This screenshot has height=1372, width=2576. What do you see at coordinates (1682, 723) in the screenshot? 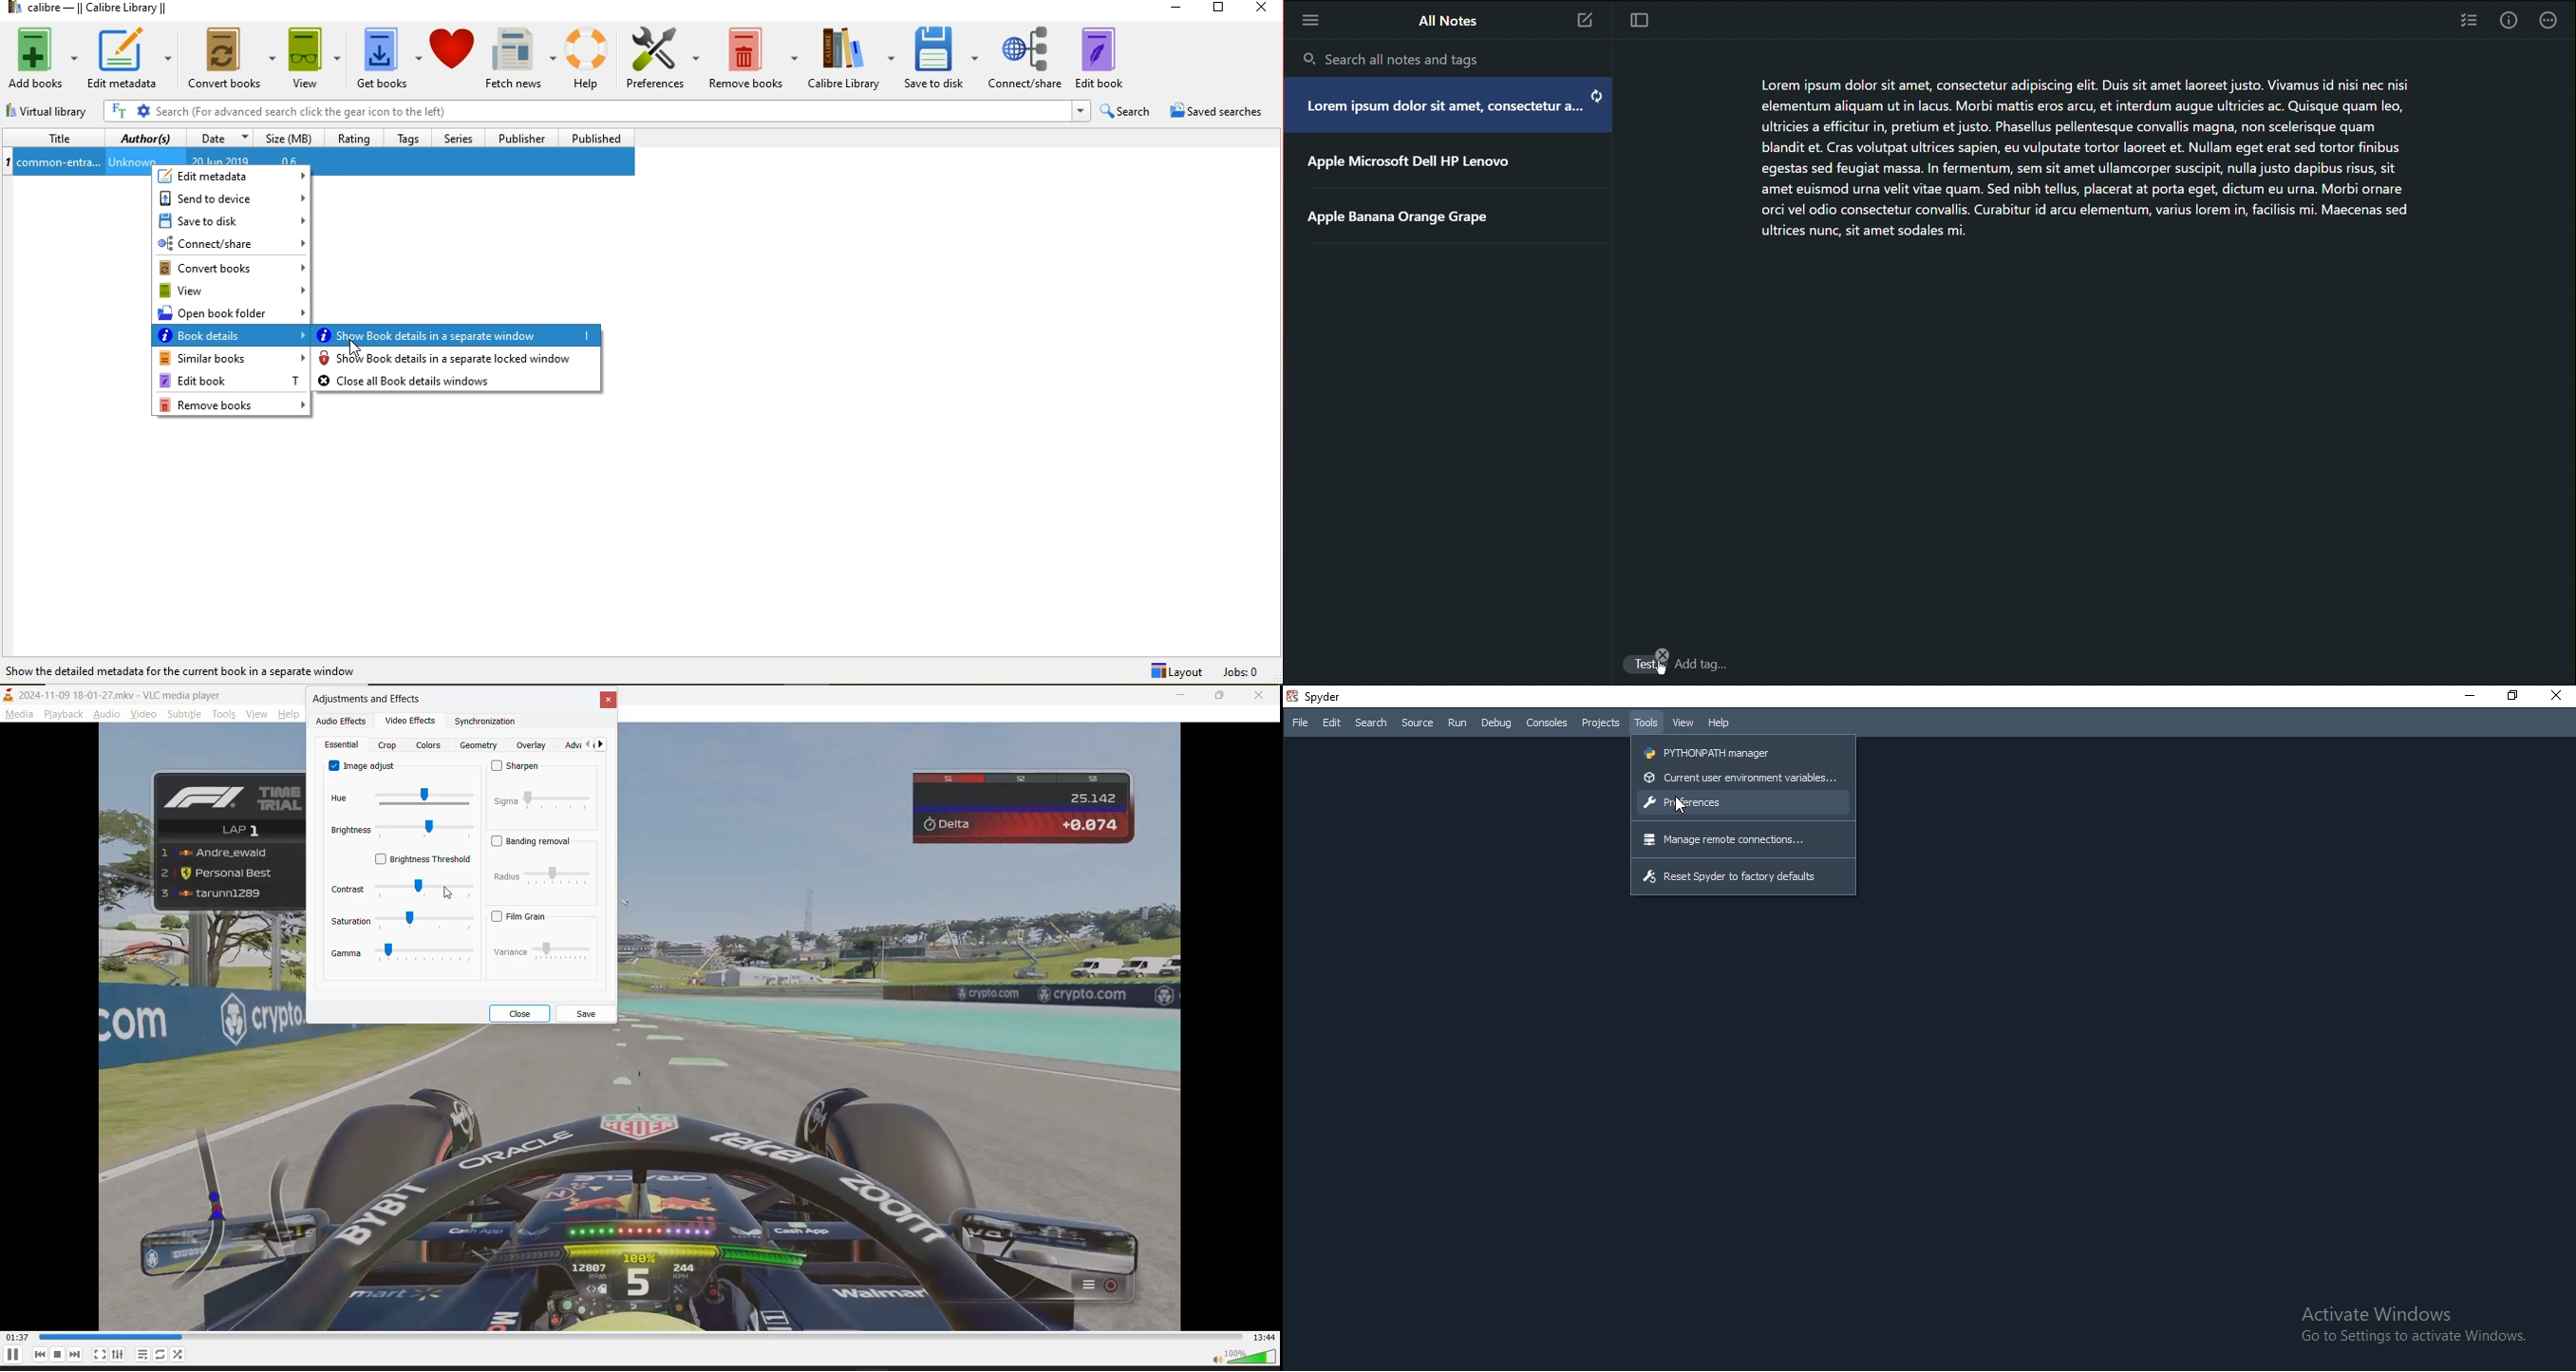
I see `View` at bounding box center [1682, 723].